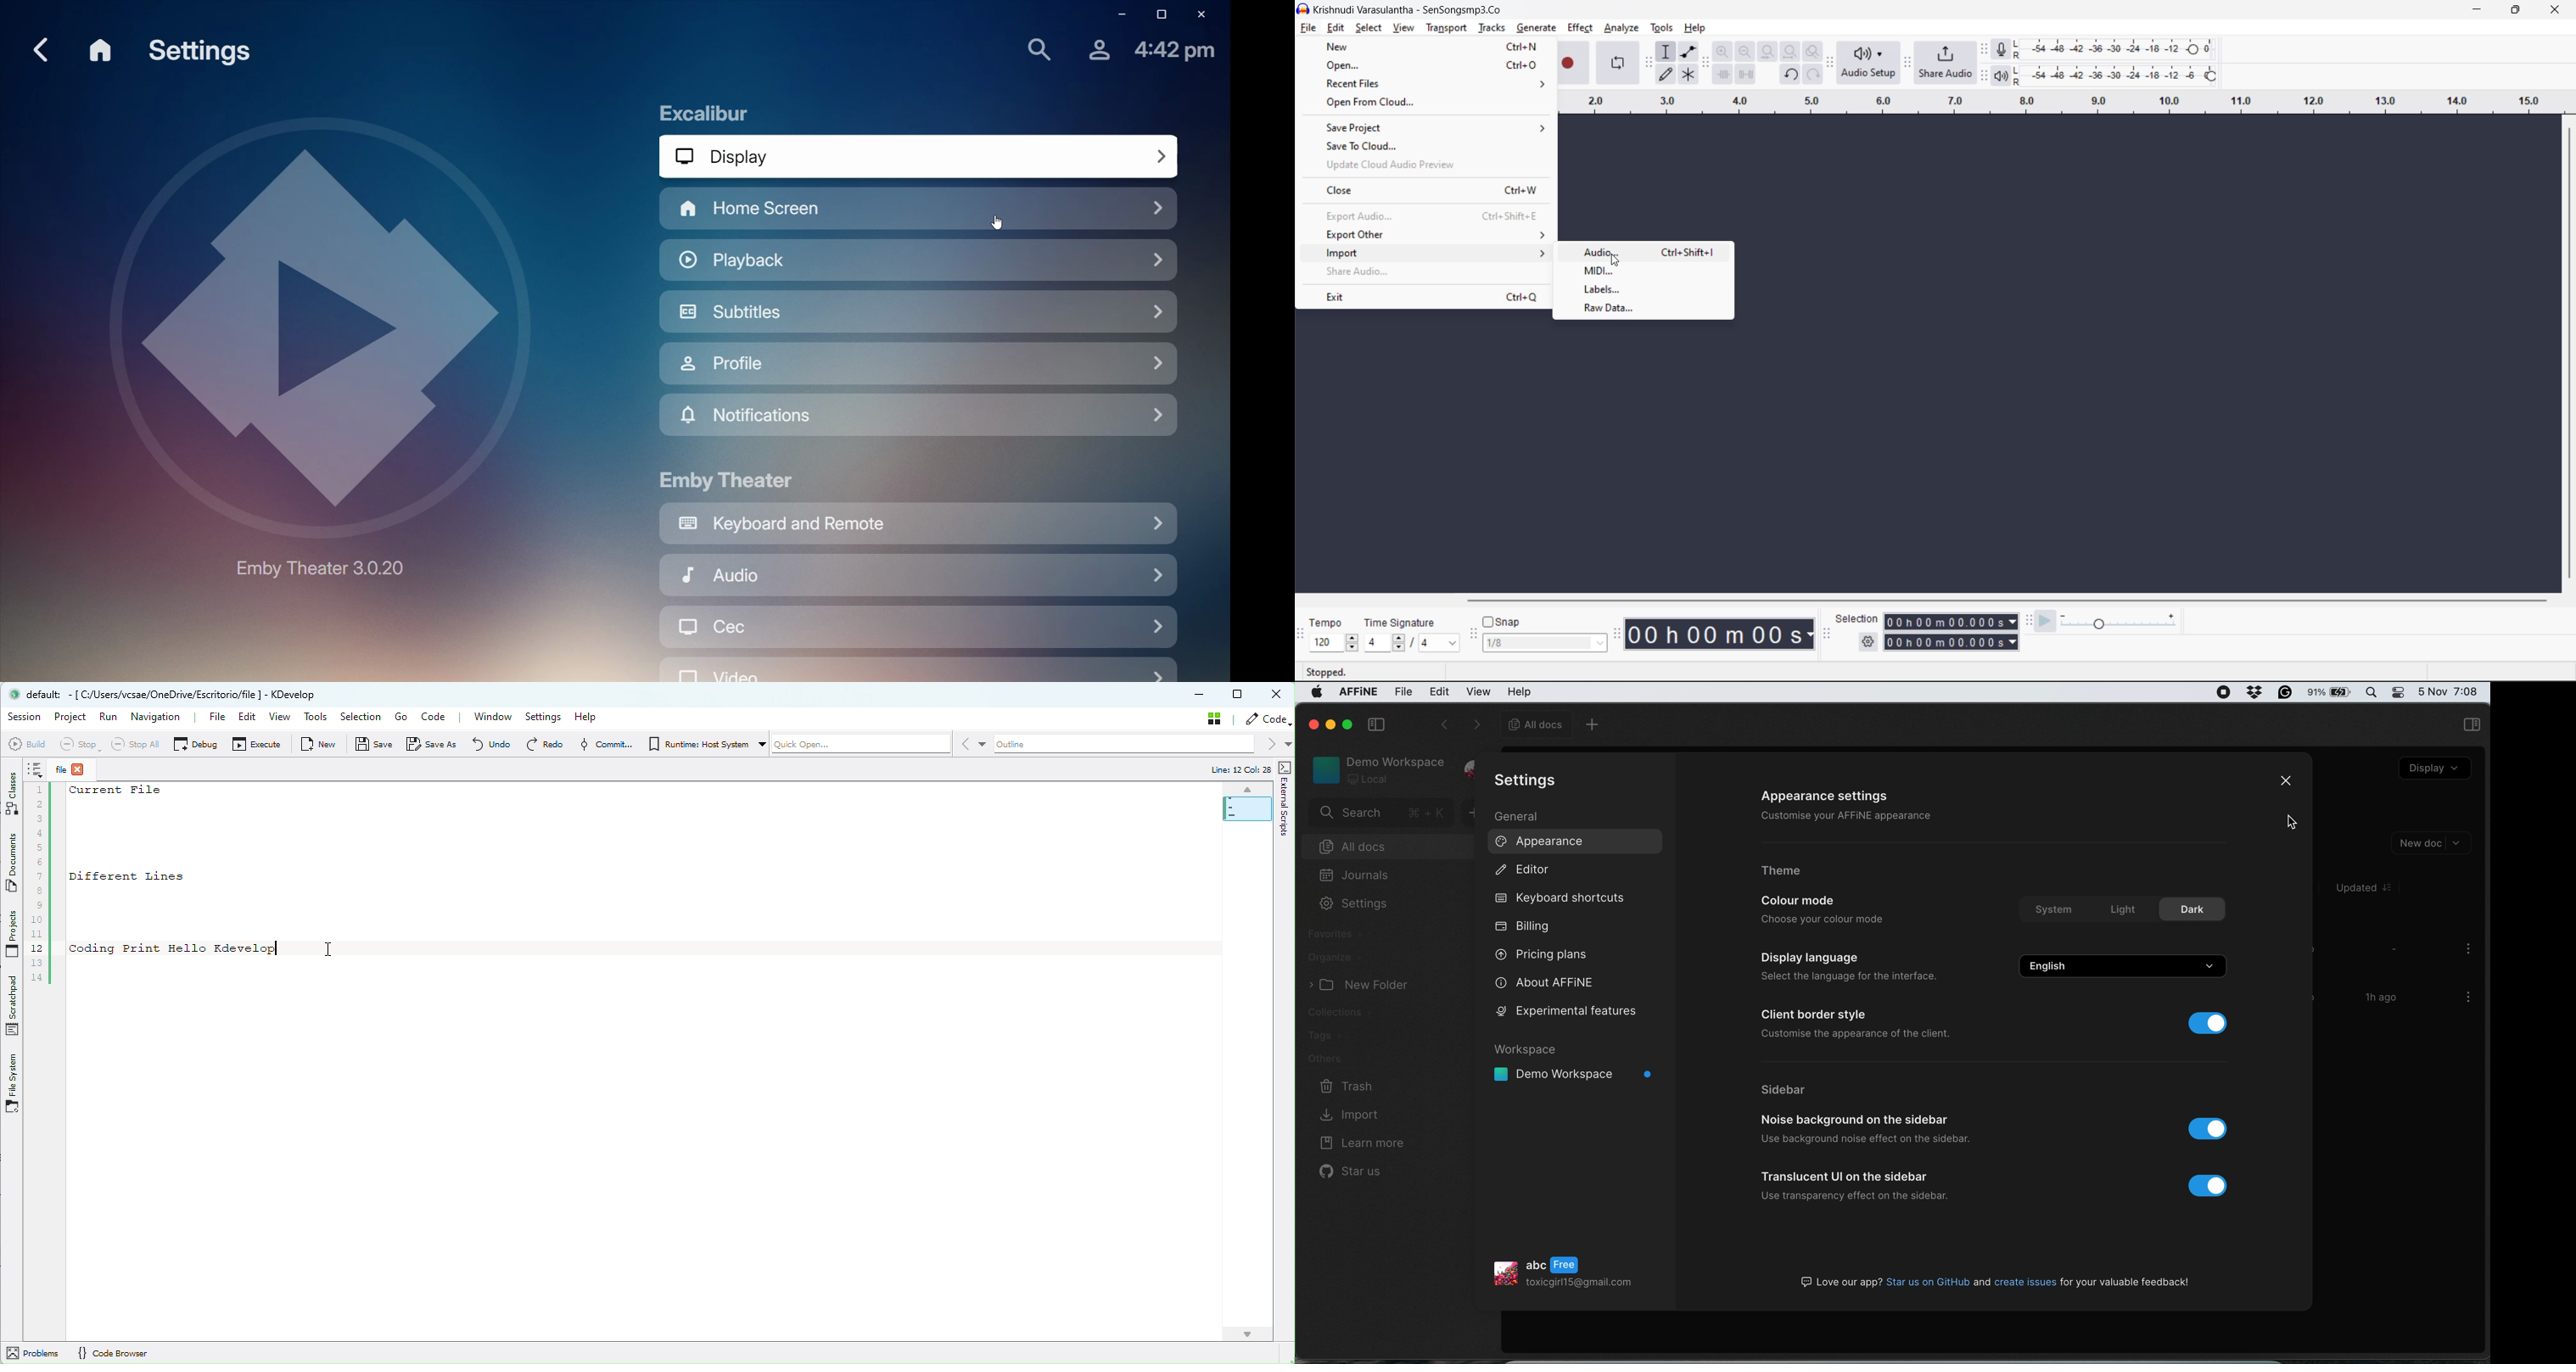 This screenshot has width=2576, height=1372. Describe the element at coordinates (1435, 47) in the screenshot. I see `new` at that location.